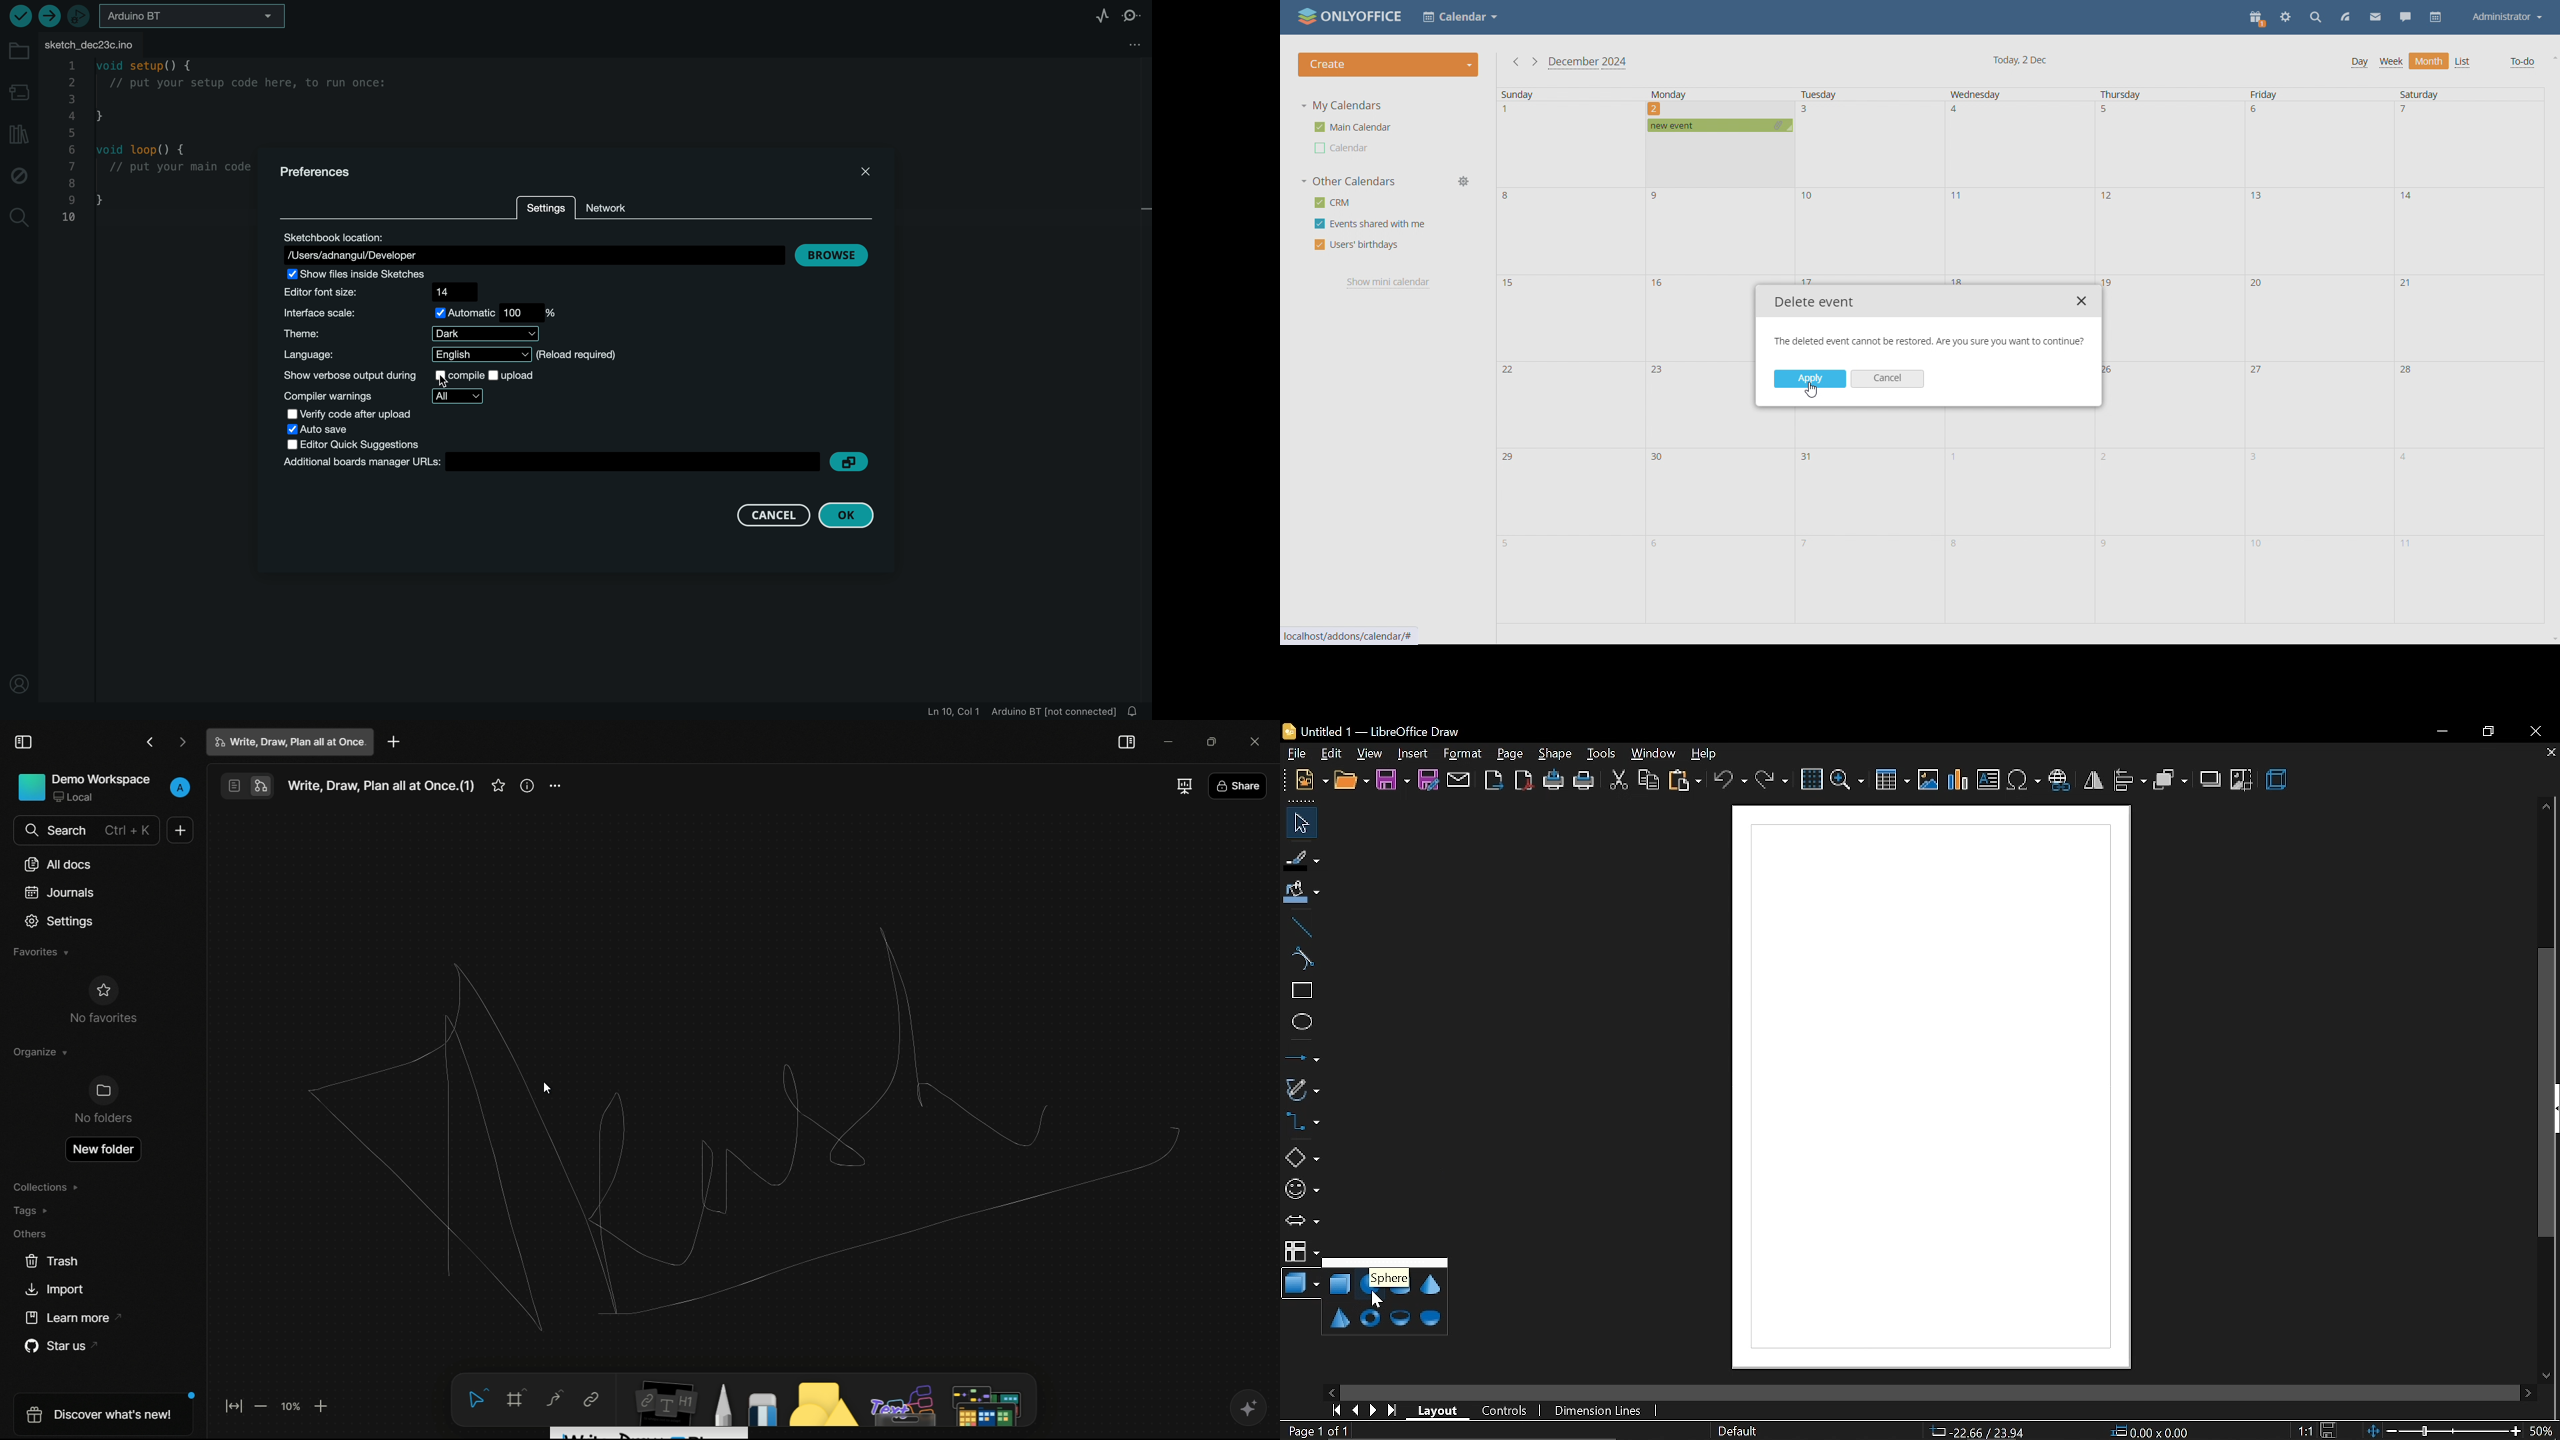  I want to click on Untitled 1 - LibreOffice Draw, so click(1371, 729).